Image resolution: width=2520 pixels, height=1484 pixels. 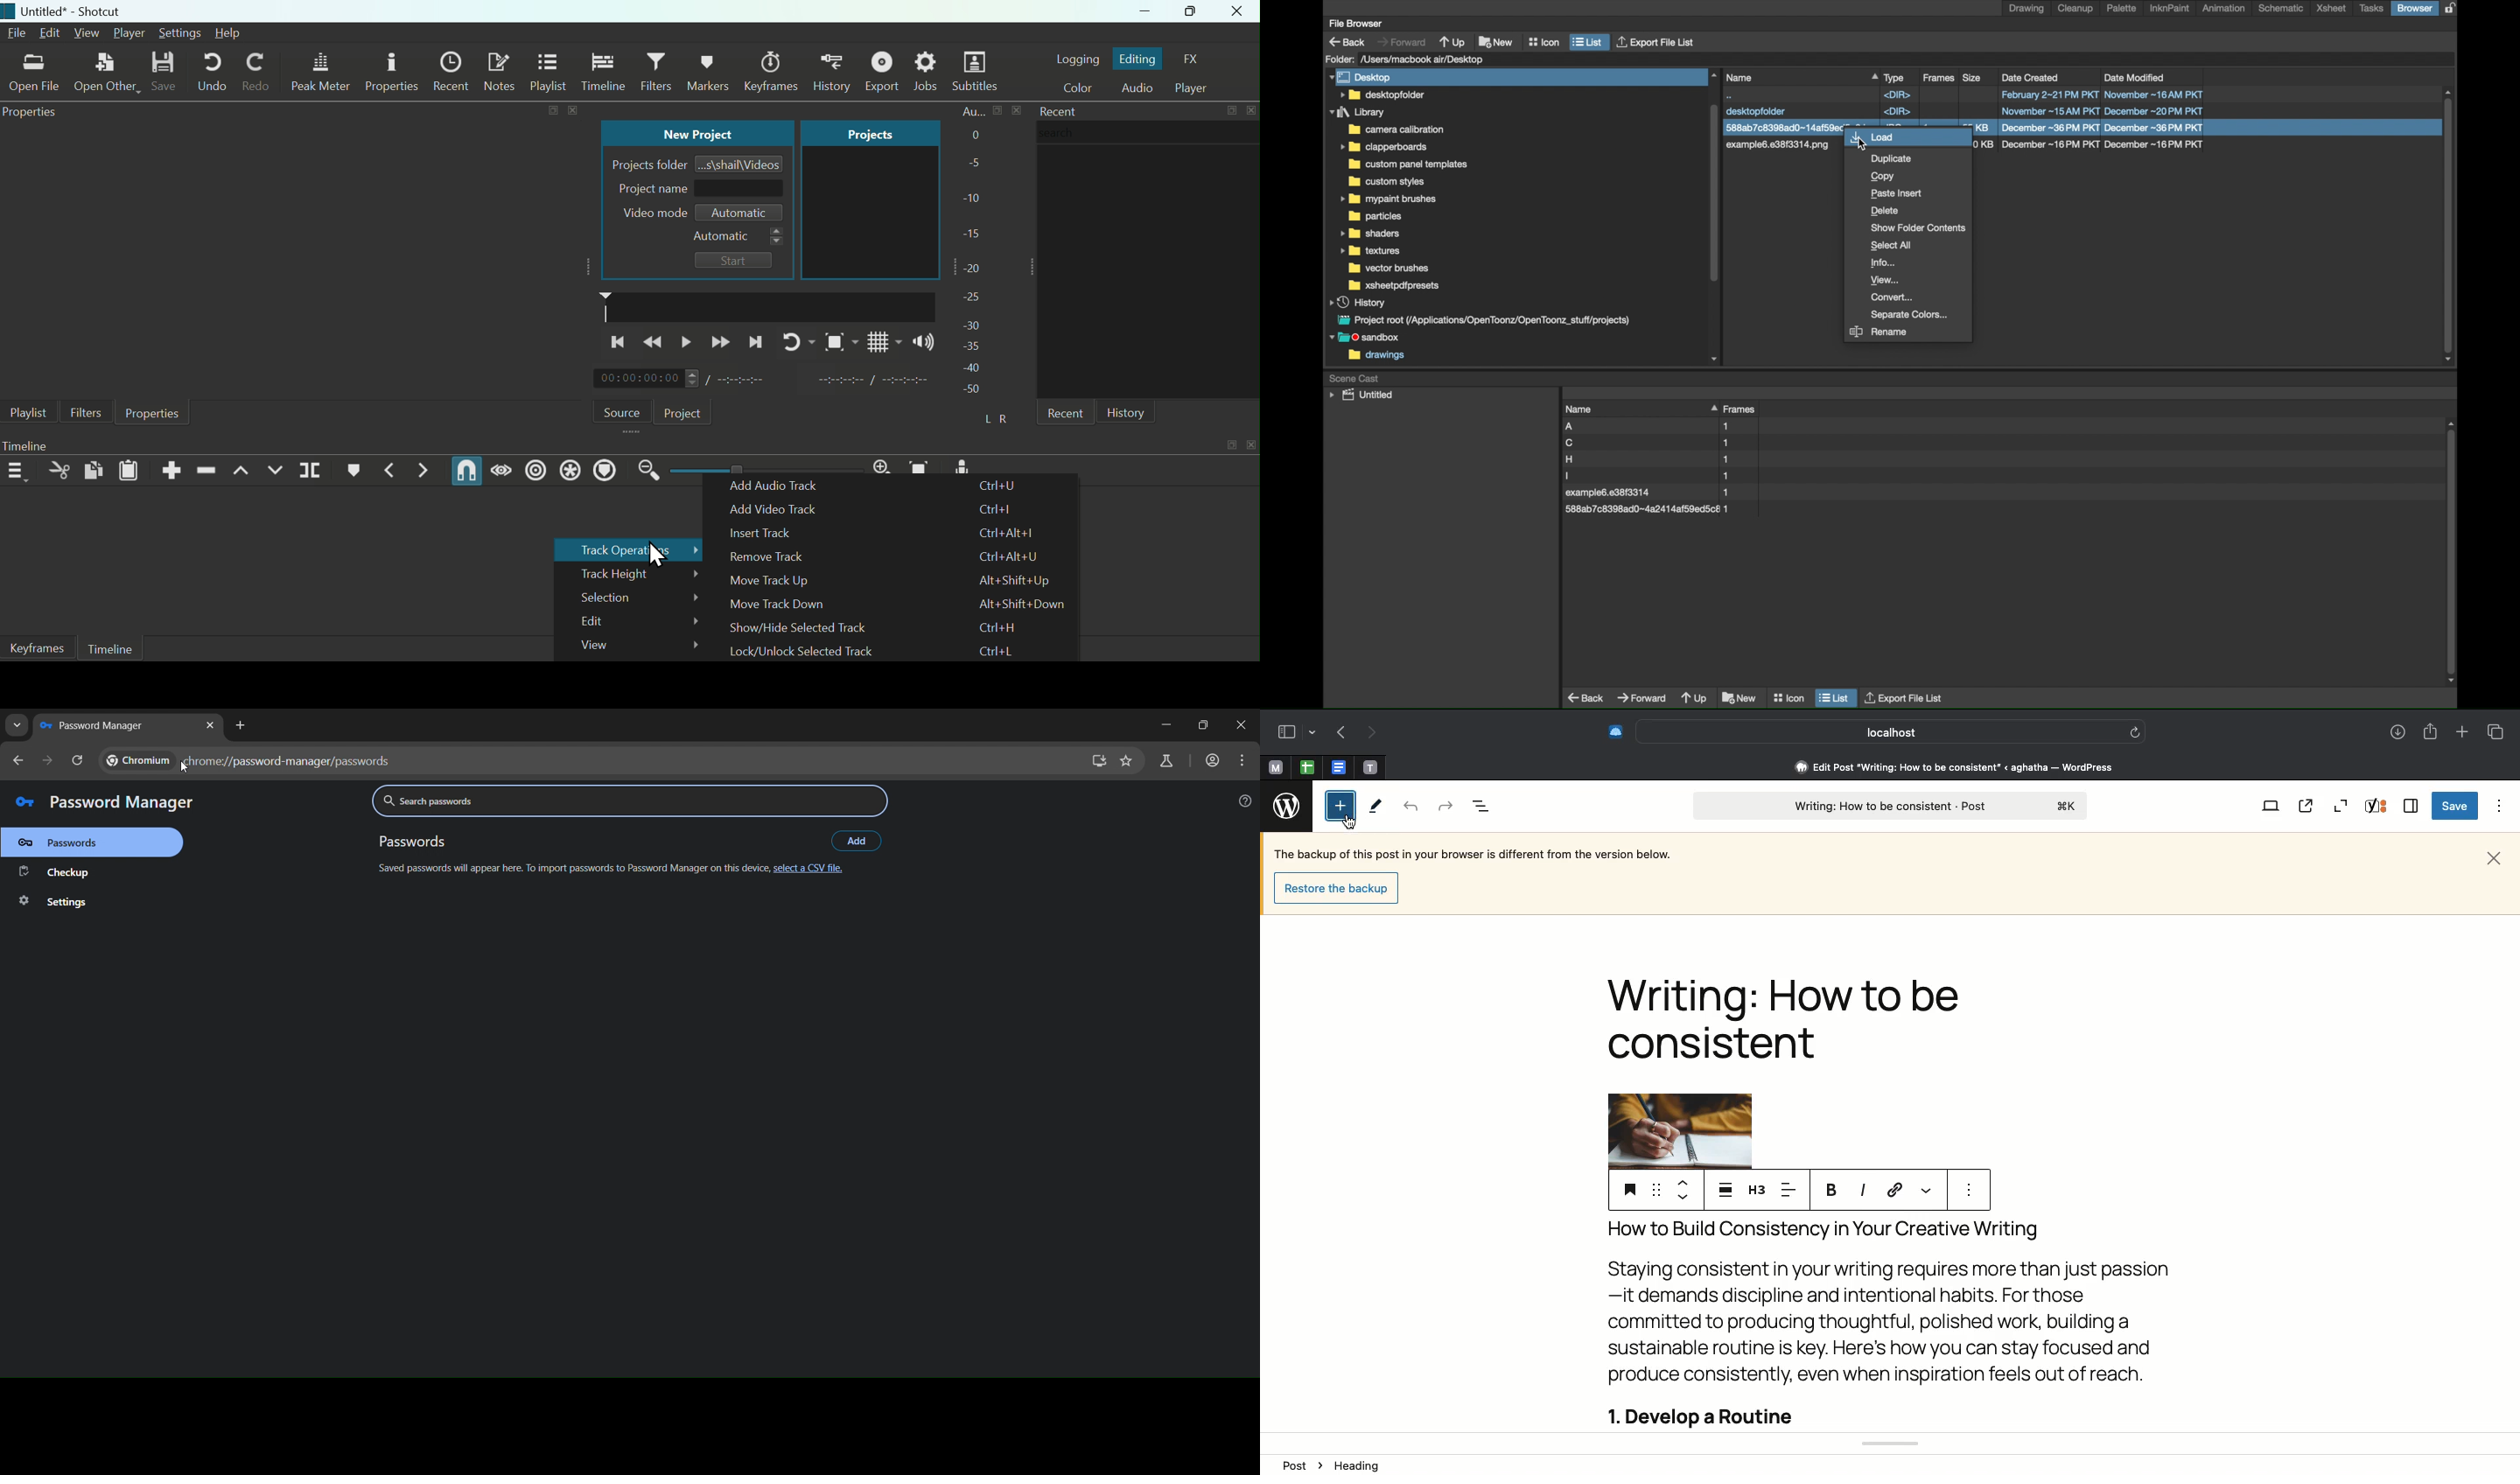 I want to click on file browser, so click(x=1355, y=24).